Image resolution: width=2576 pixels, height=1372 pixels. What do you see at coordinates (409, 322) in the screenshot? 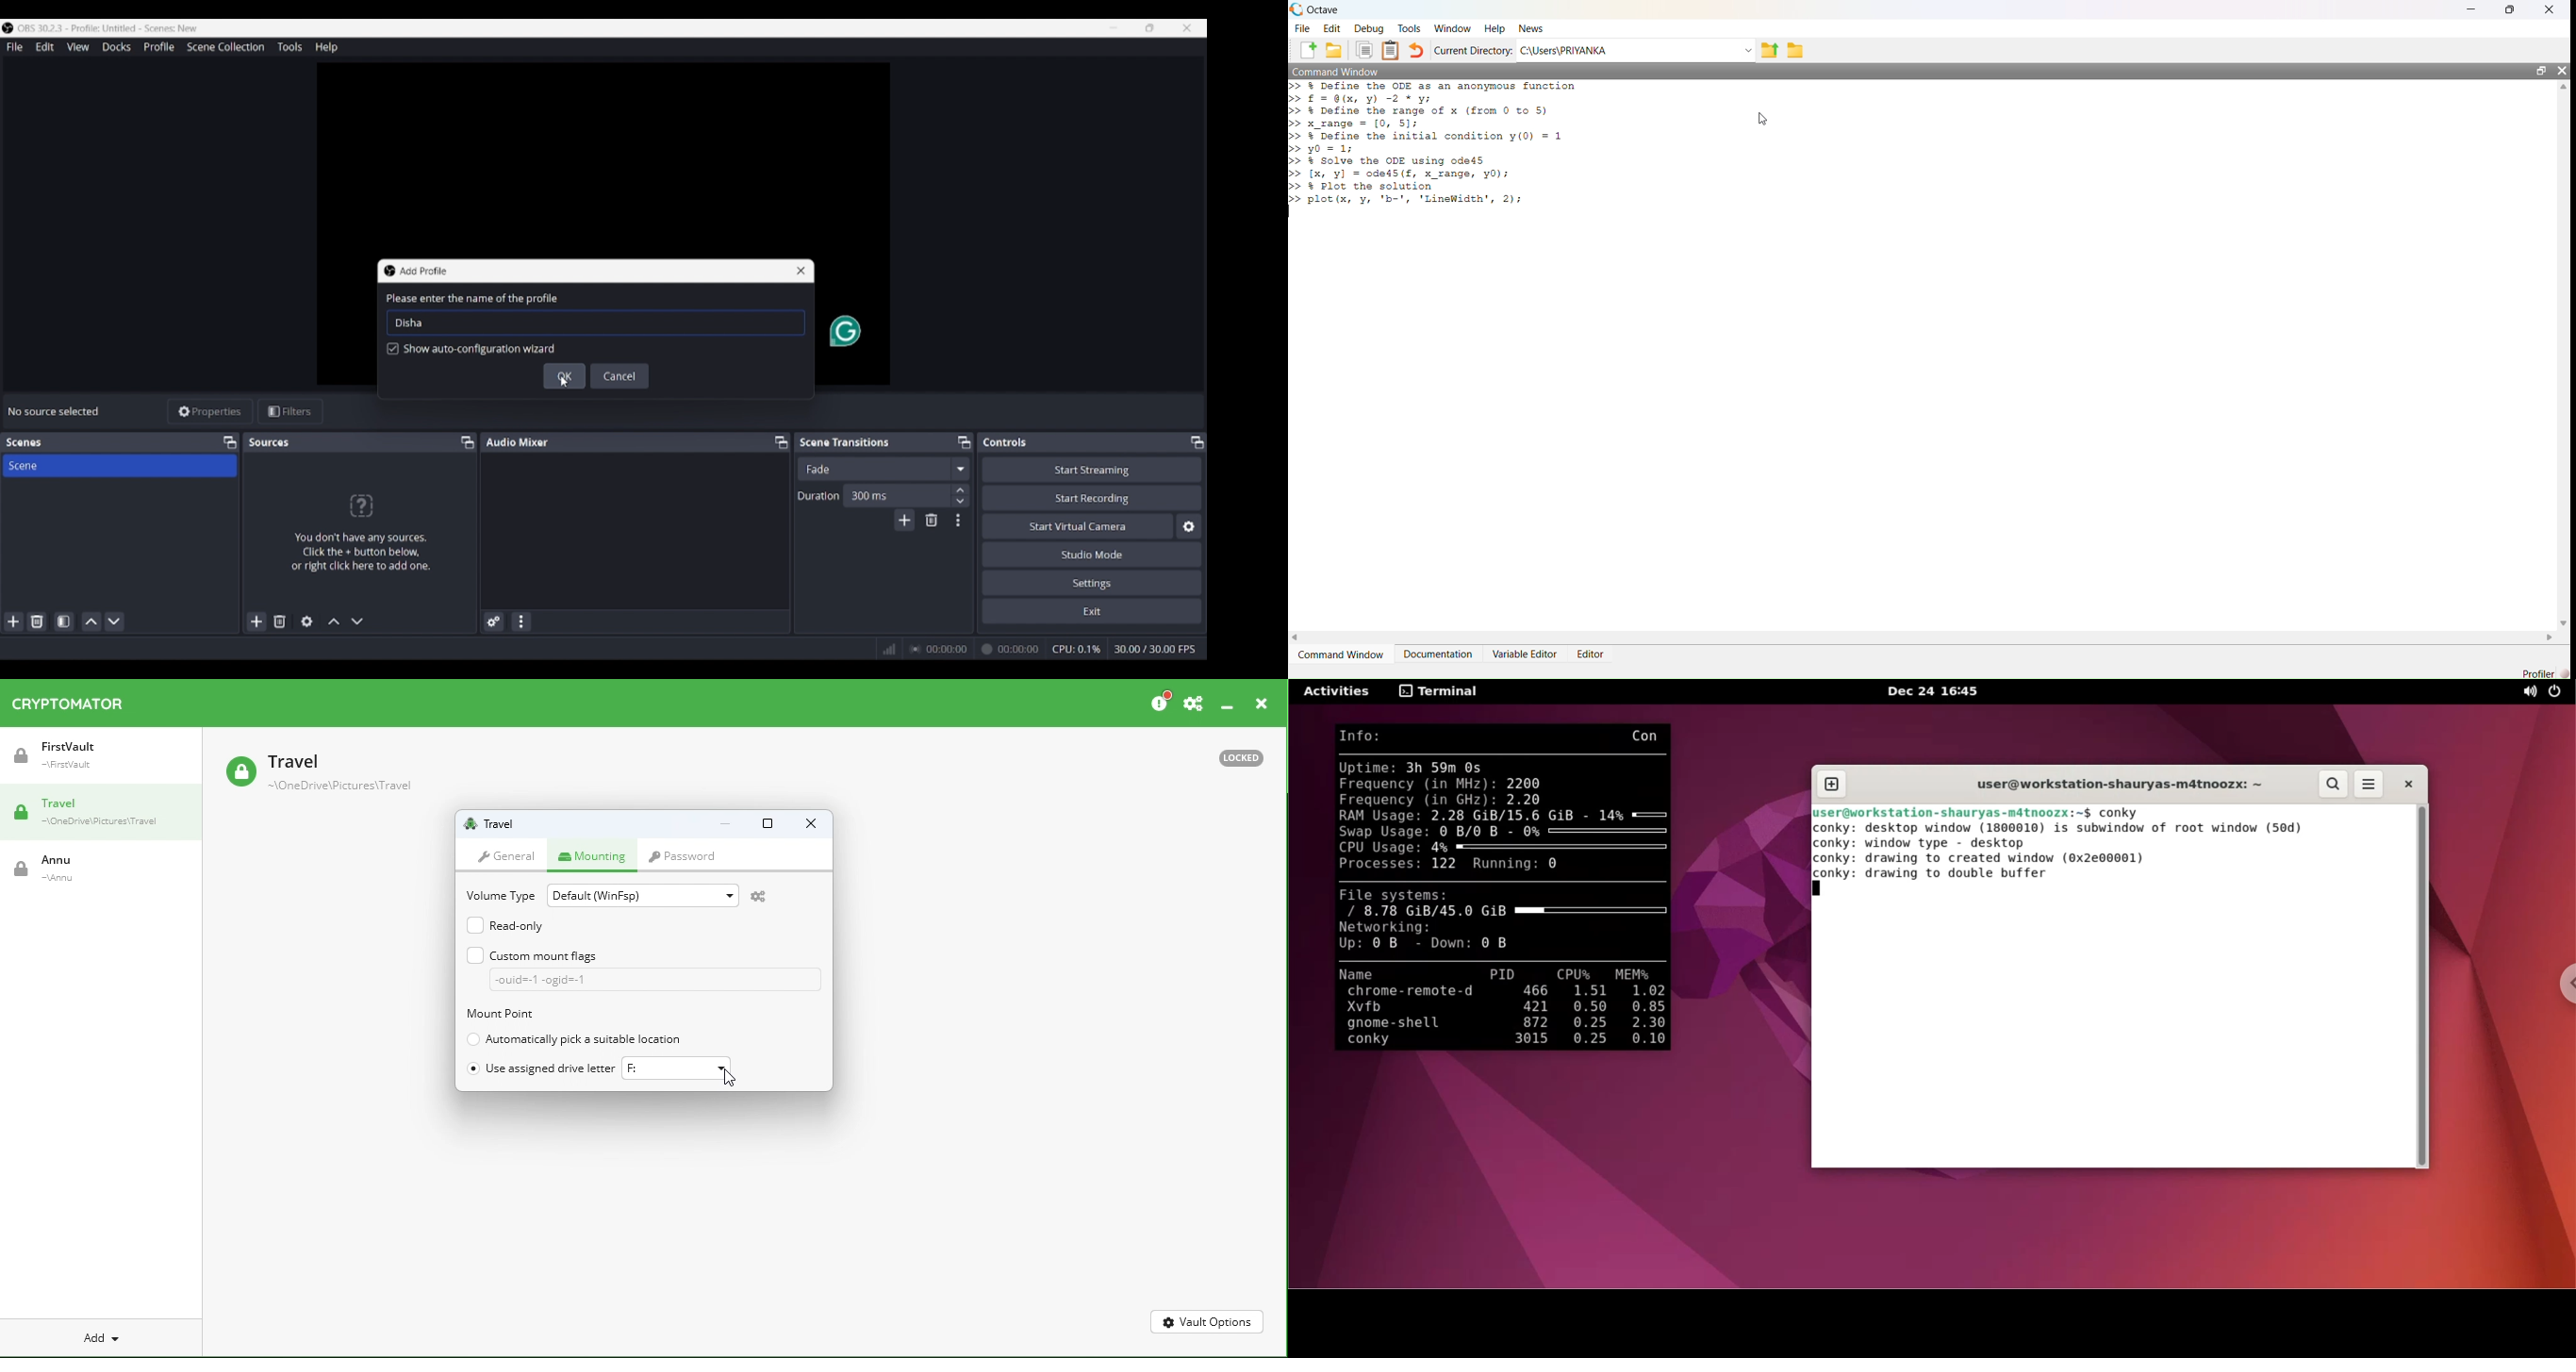
I see `Profile name typed in` at bounding box center [409, 322].